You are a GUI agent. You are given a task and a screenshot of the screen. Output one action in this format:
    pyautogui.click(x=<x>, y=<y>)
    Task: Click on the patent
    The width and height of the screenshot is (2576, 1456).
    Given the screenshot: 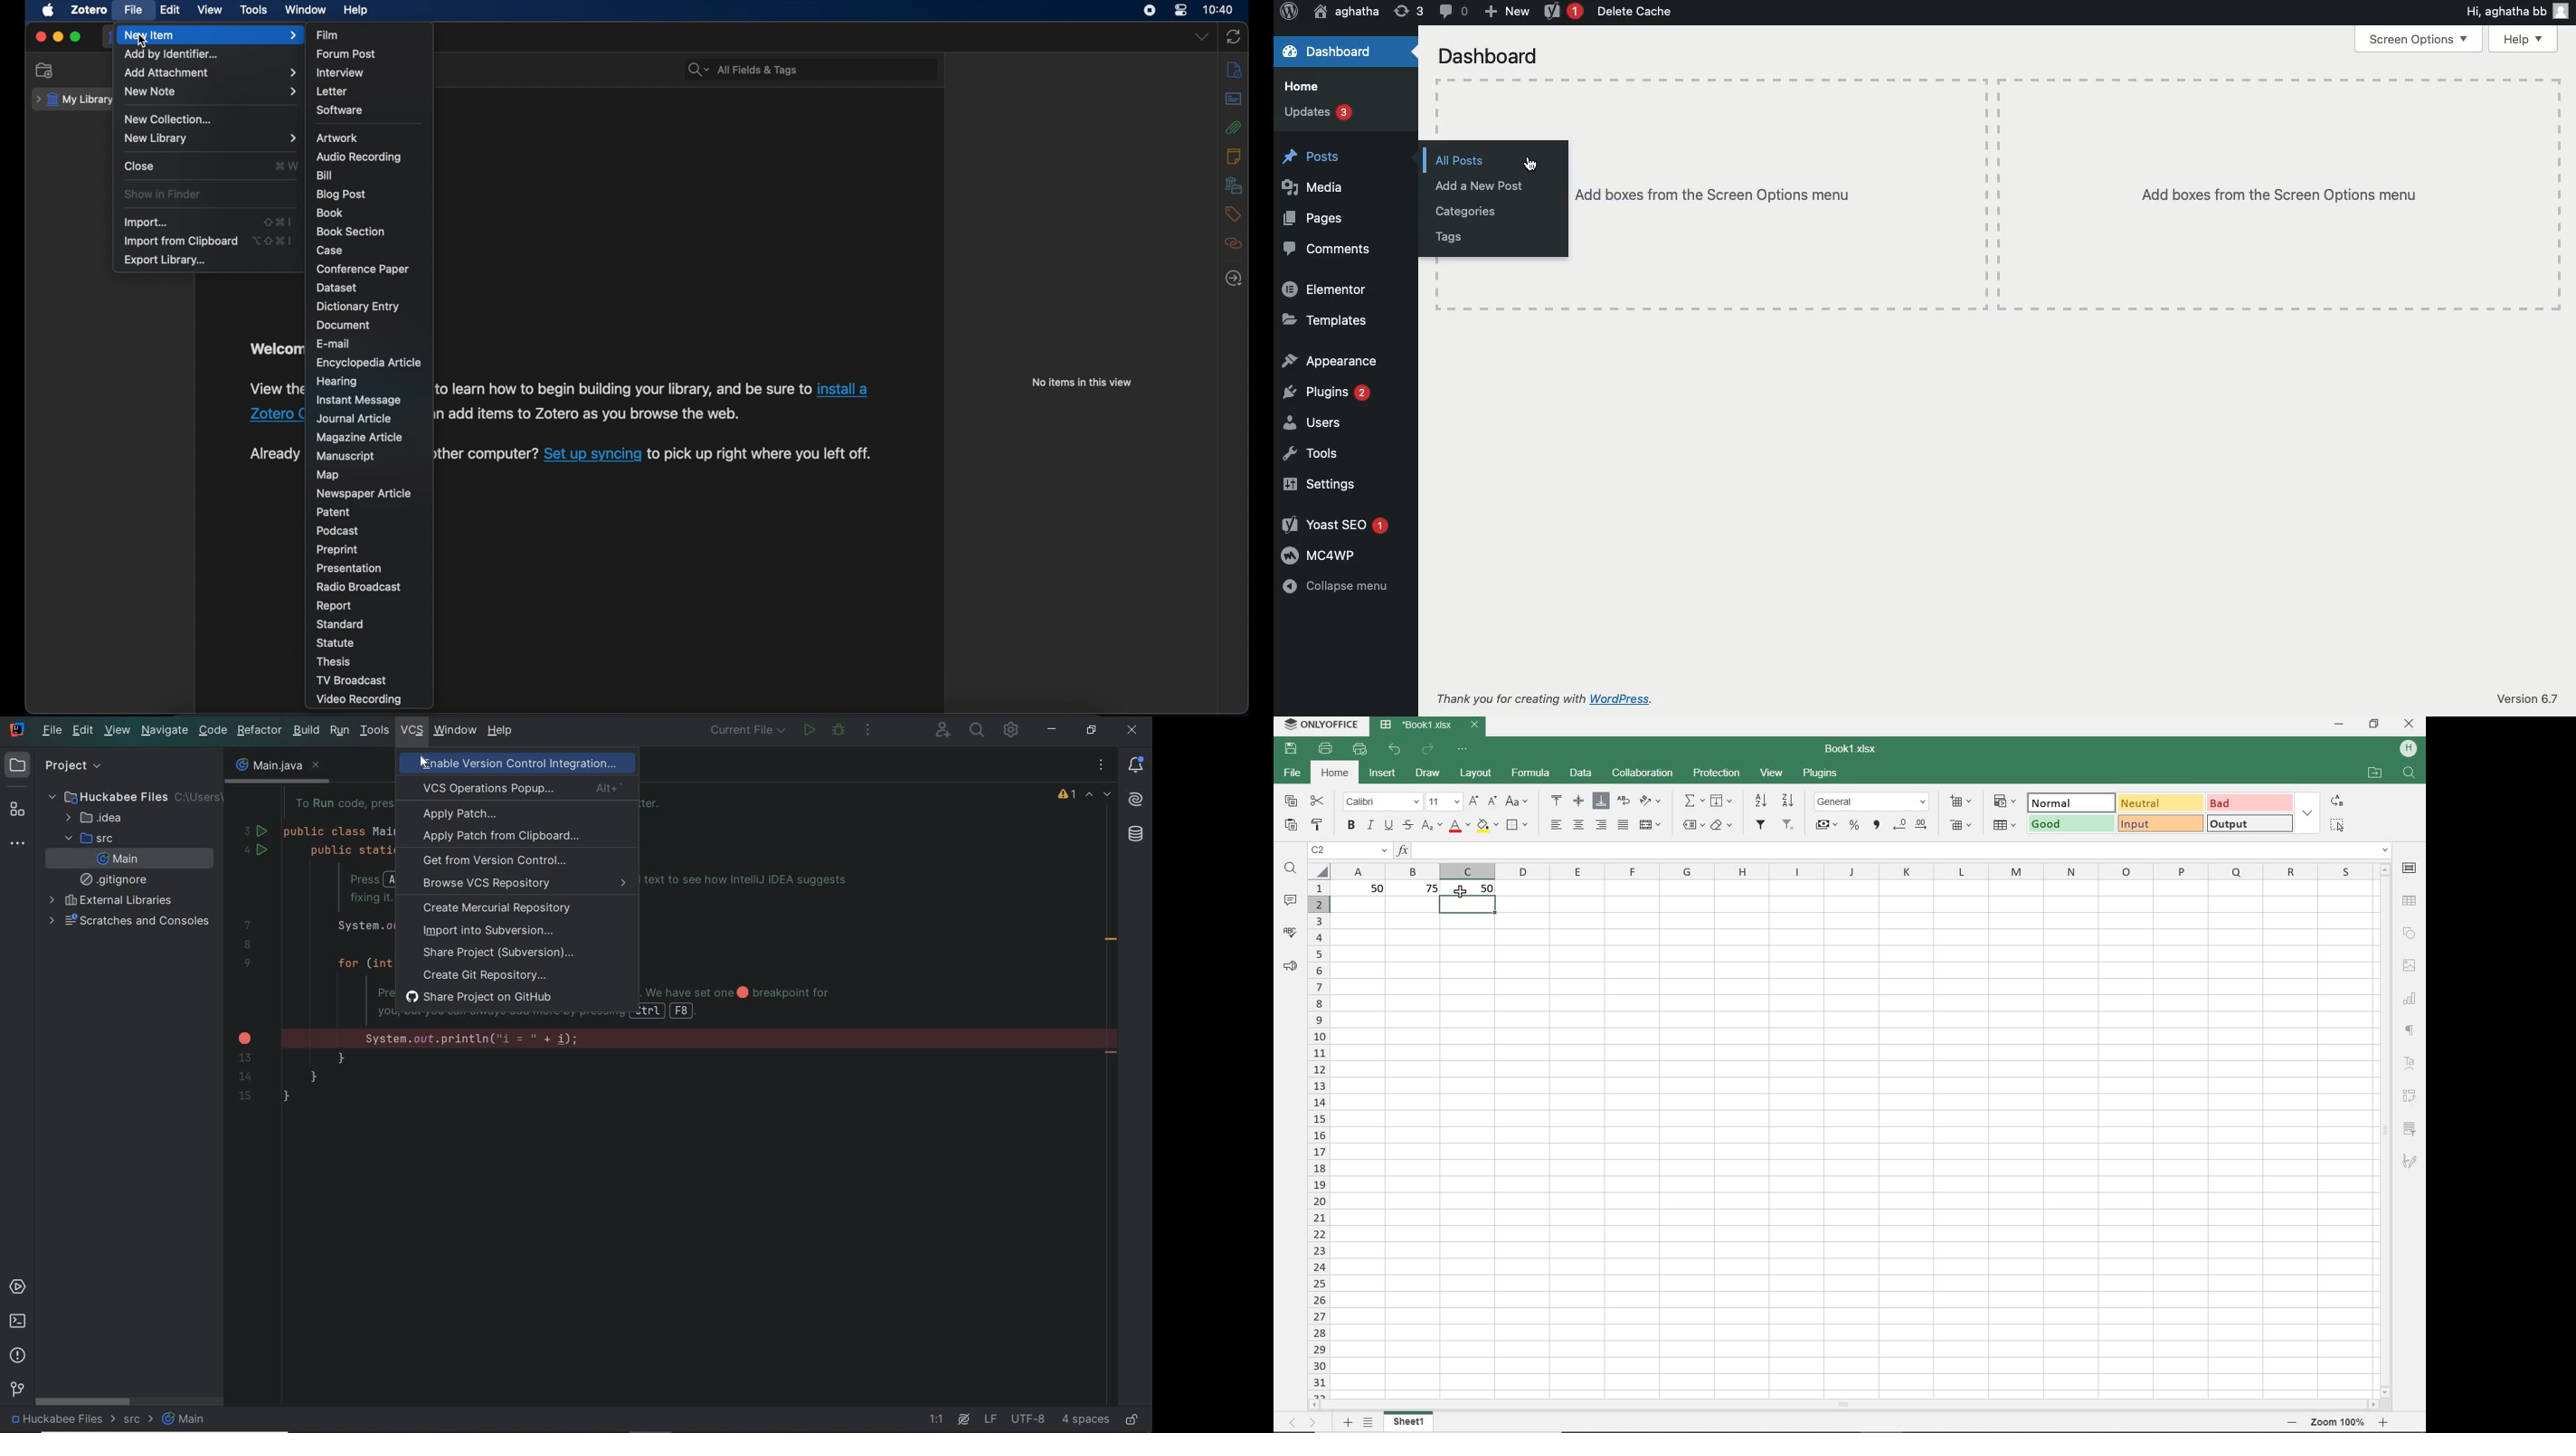 What is the action you would take?
    pyautogui.click(x=334, y=512)
    